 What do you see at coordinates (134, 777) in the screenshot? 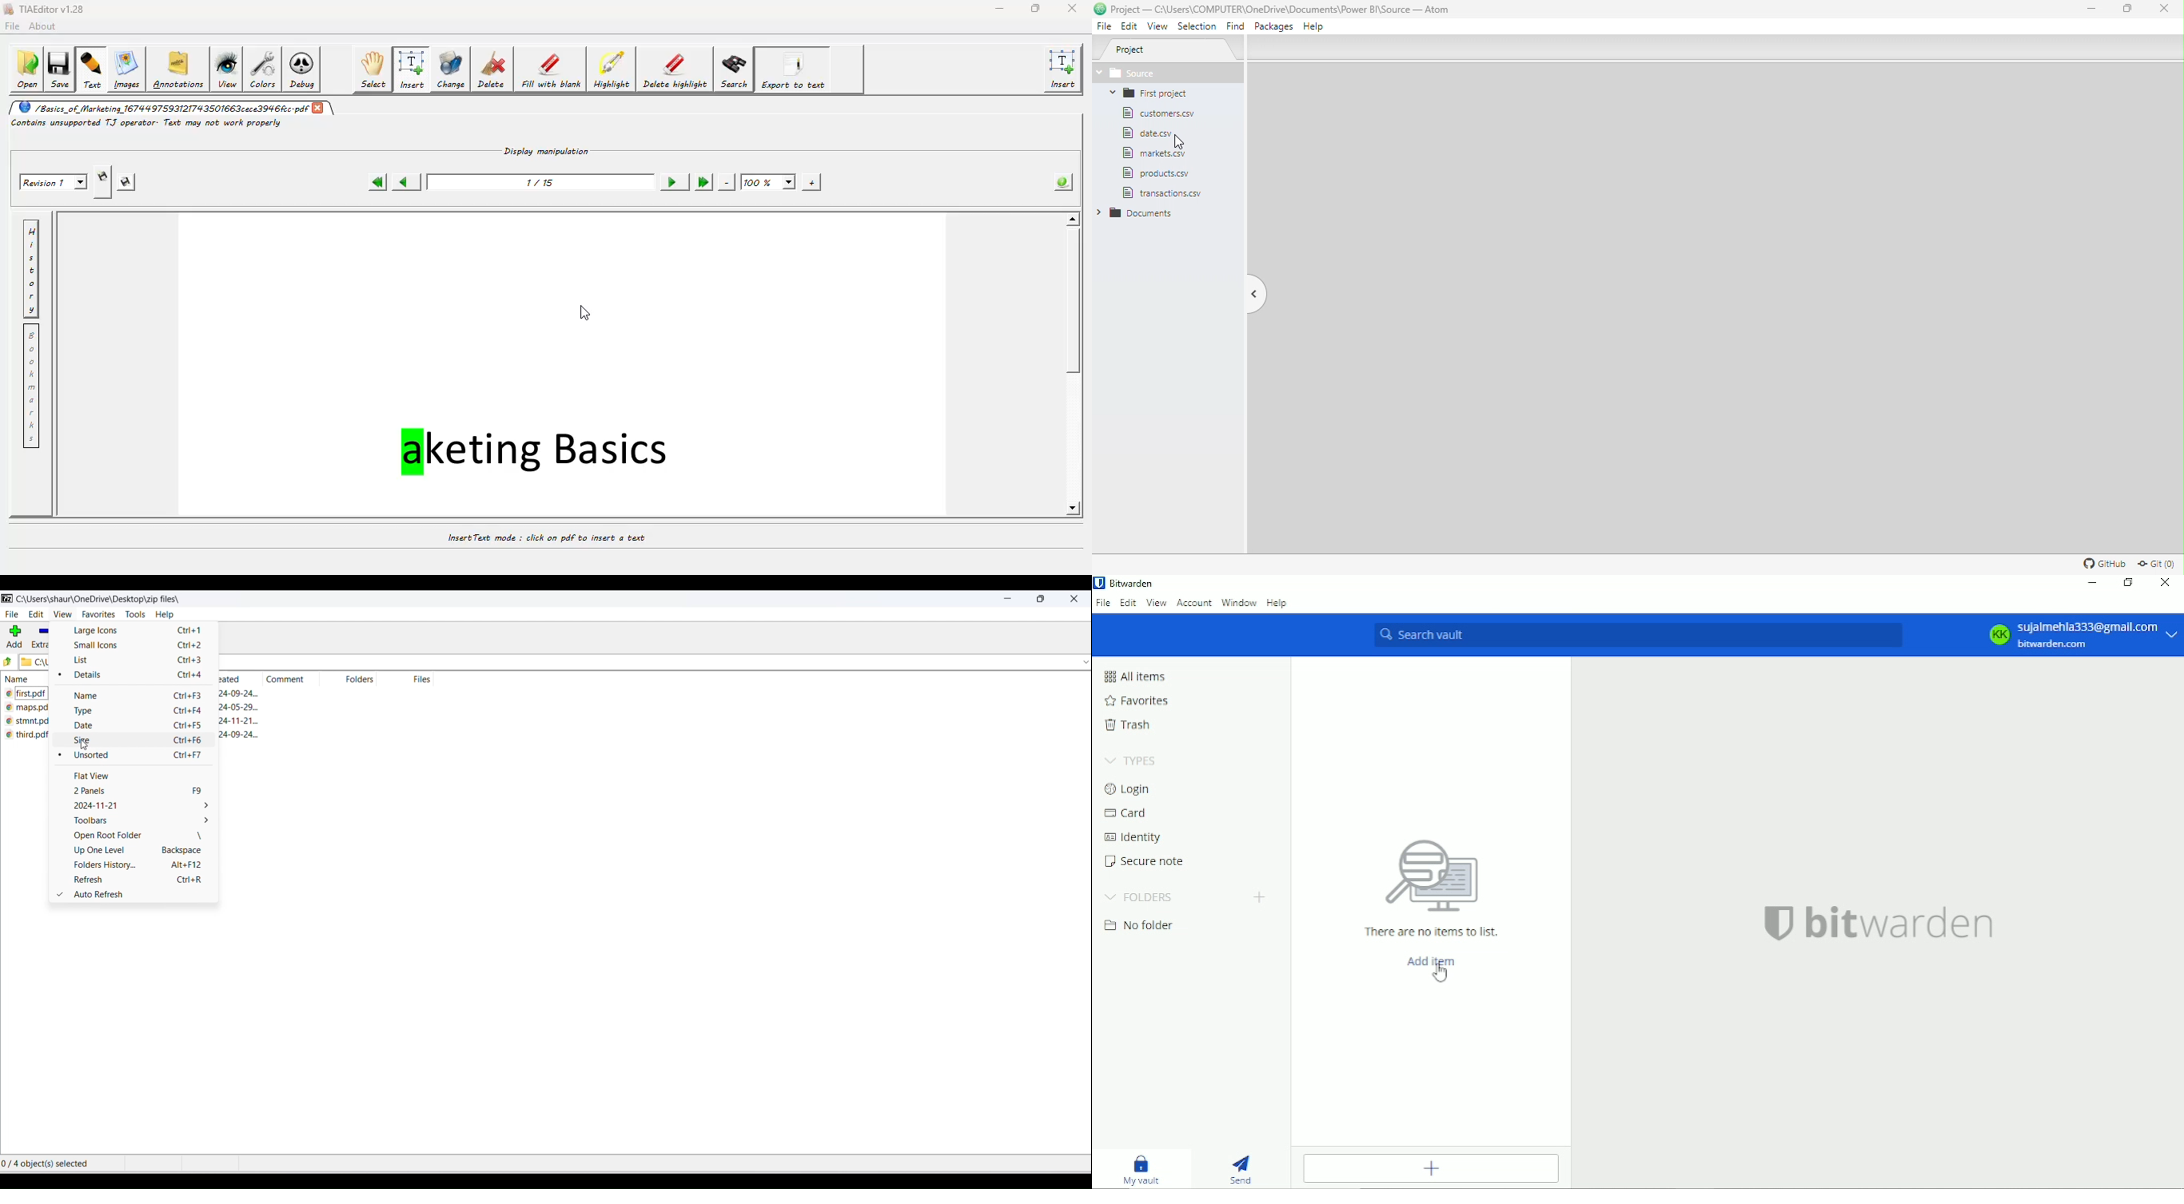
I see `flat view` at bounding box center [134, 777].